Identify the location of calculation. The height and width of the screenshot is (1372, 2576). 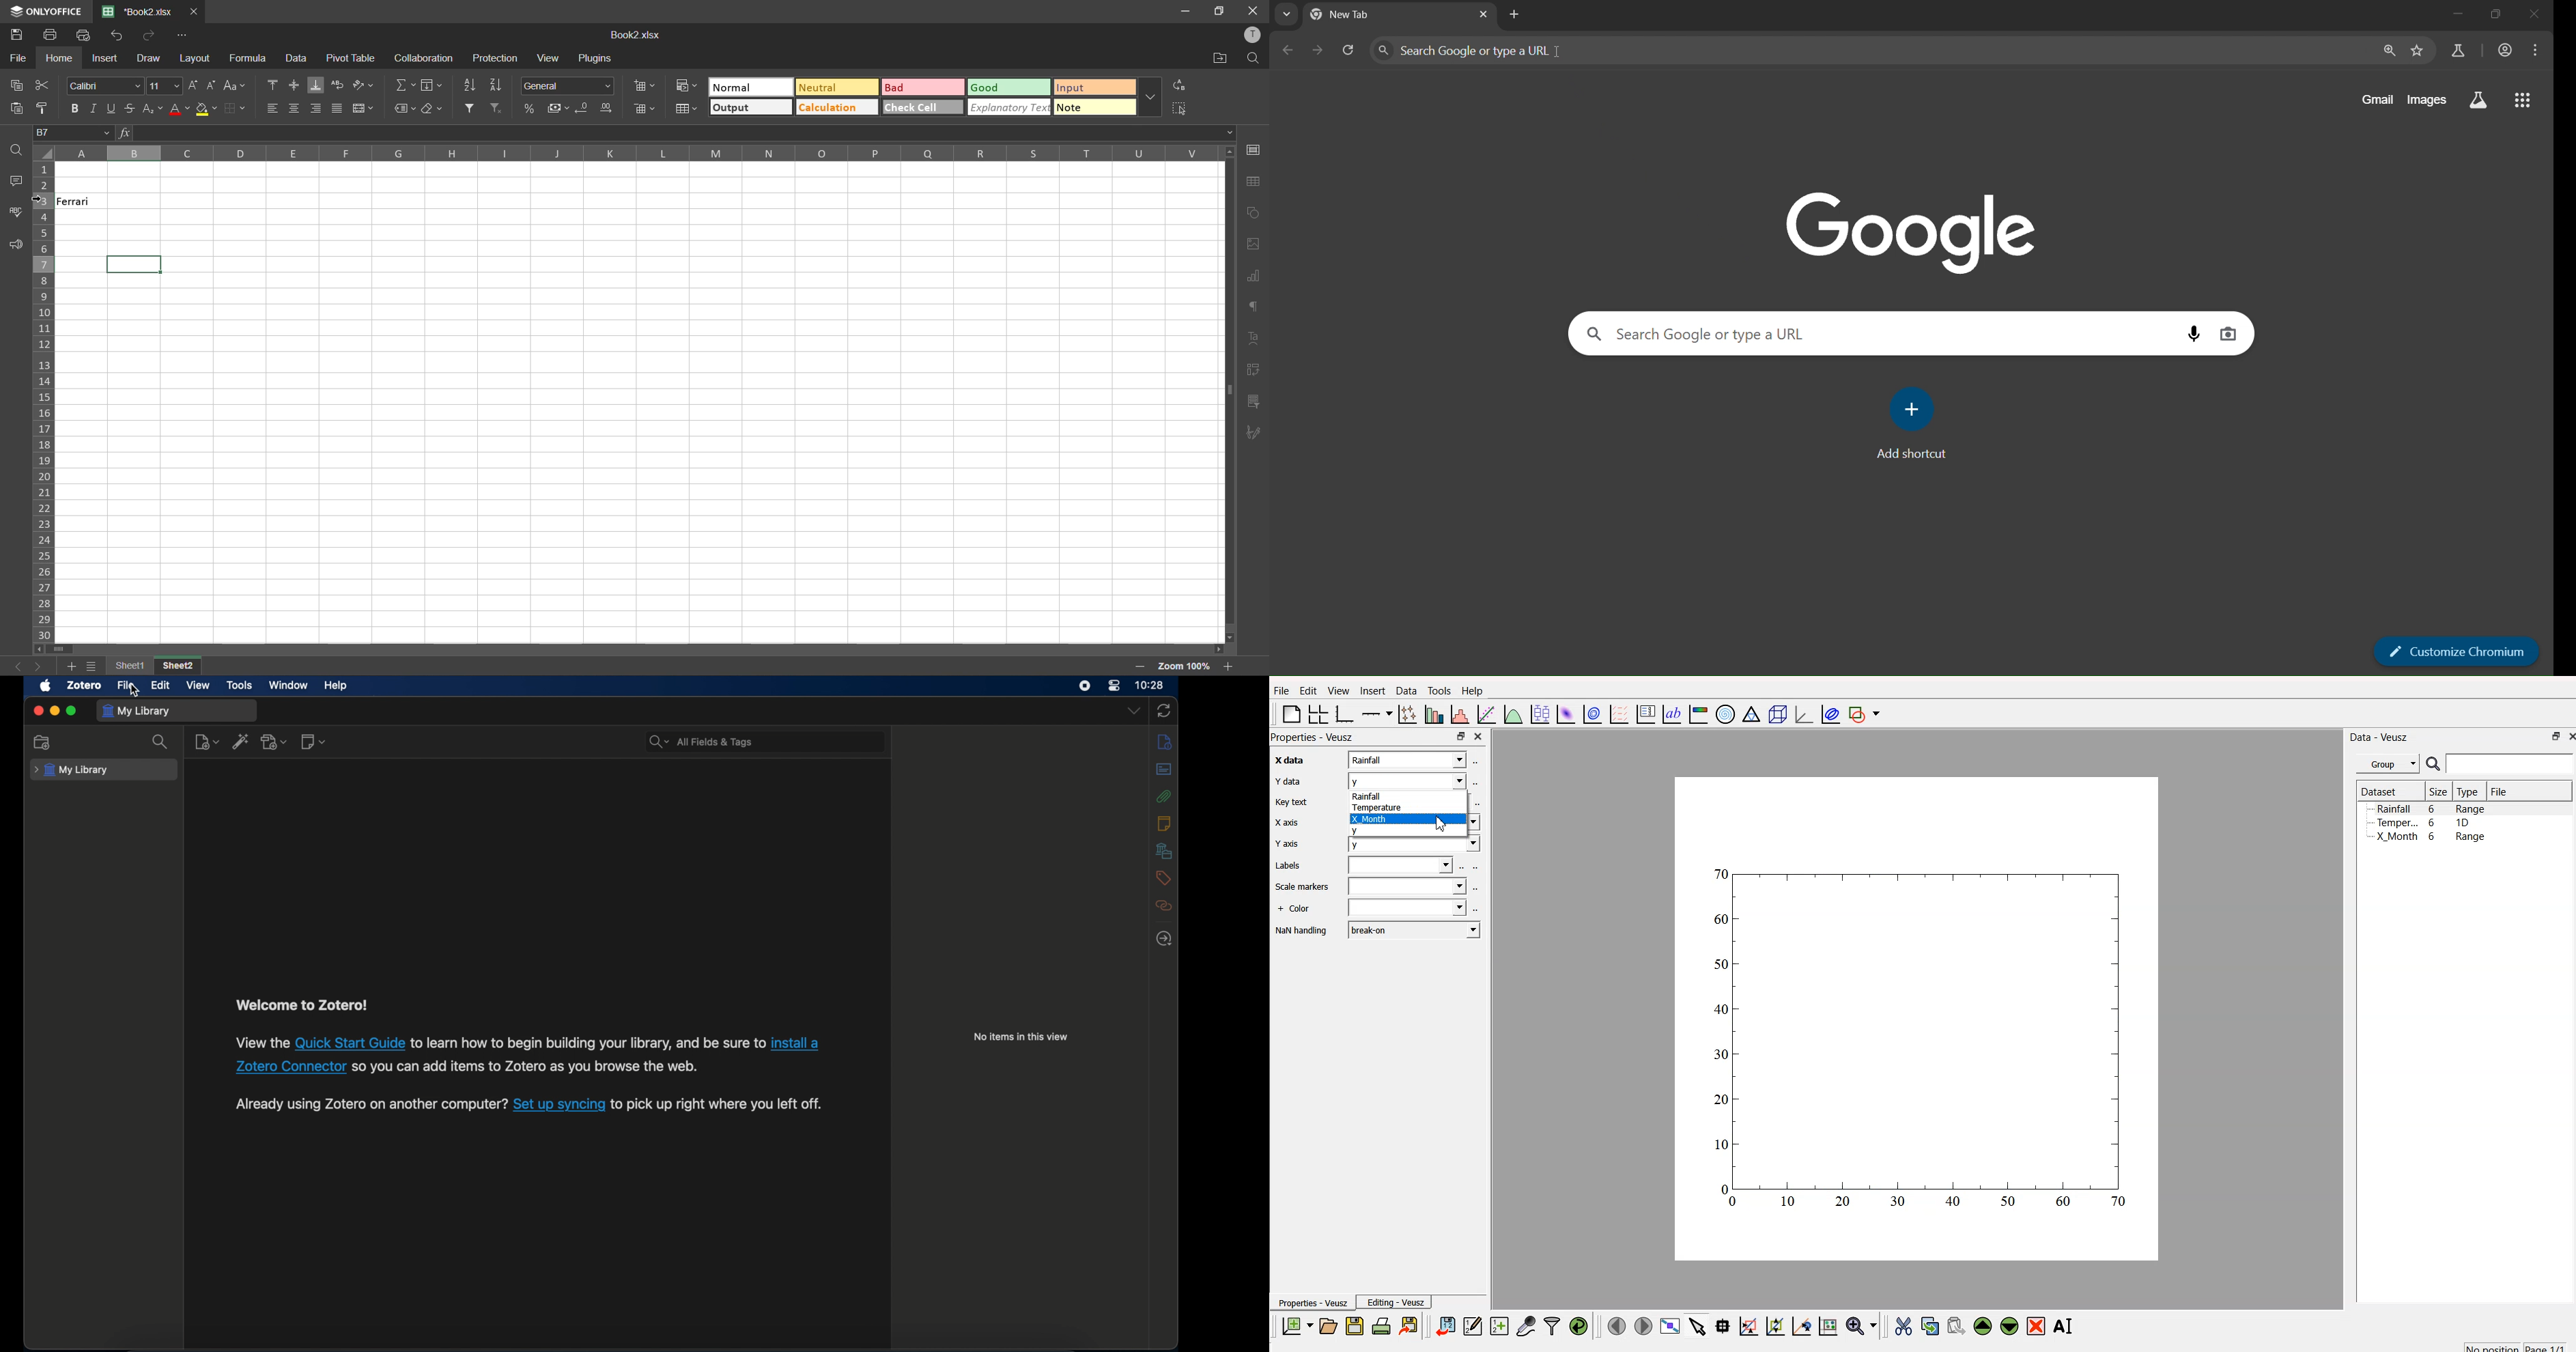
(829, 108).